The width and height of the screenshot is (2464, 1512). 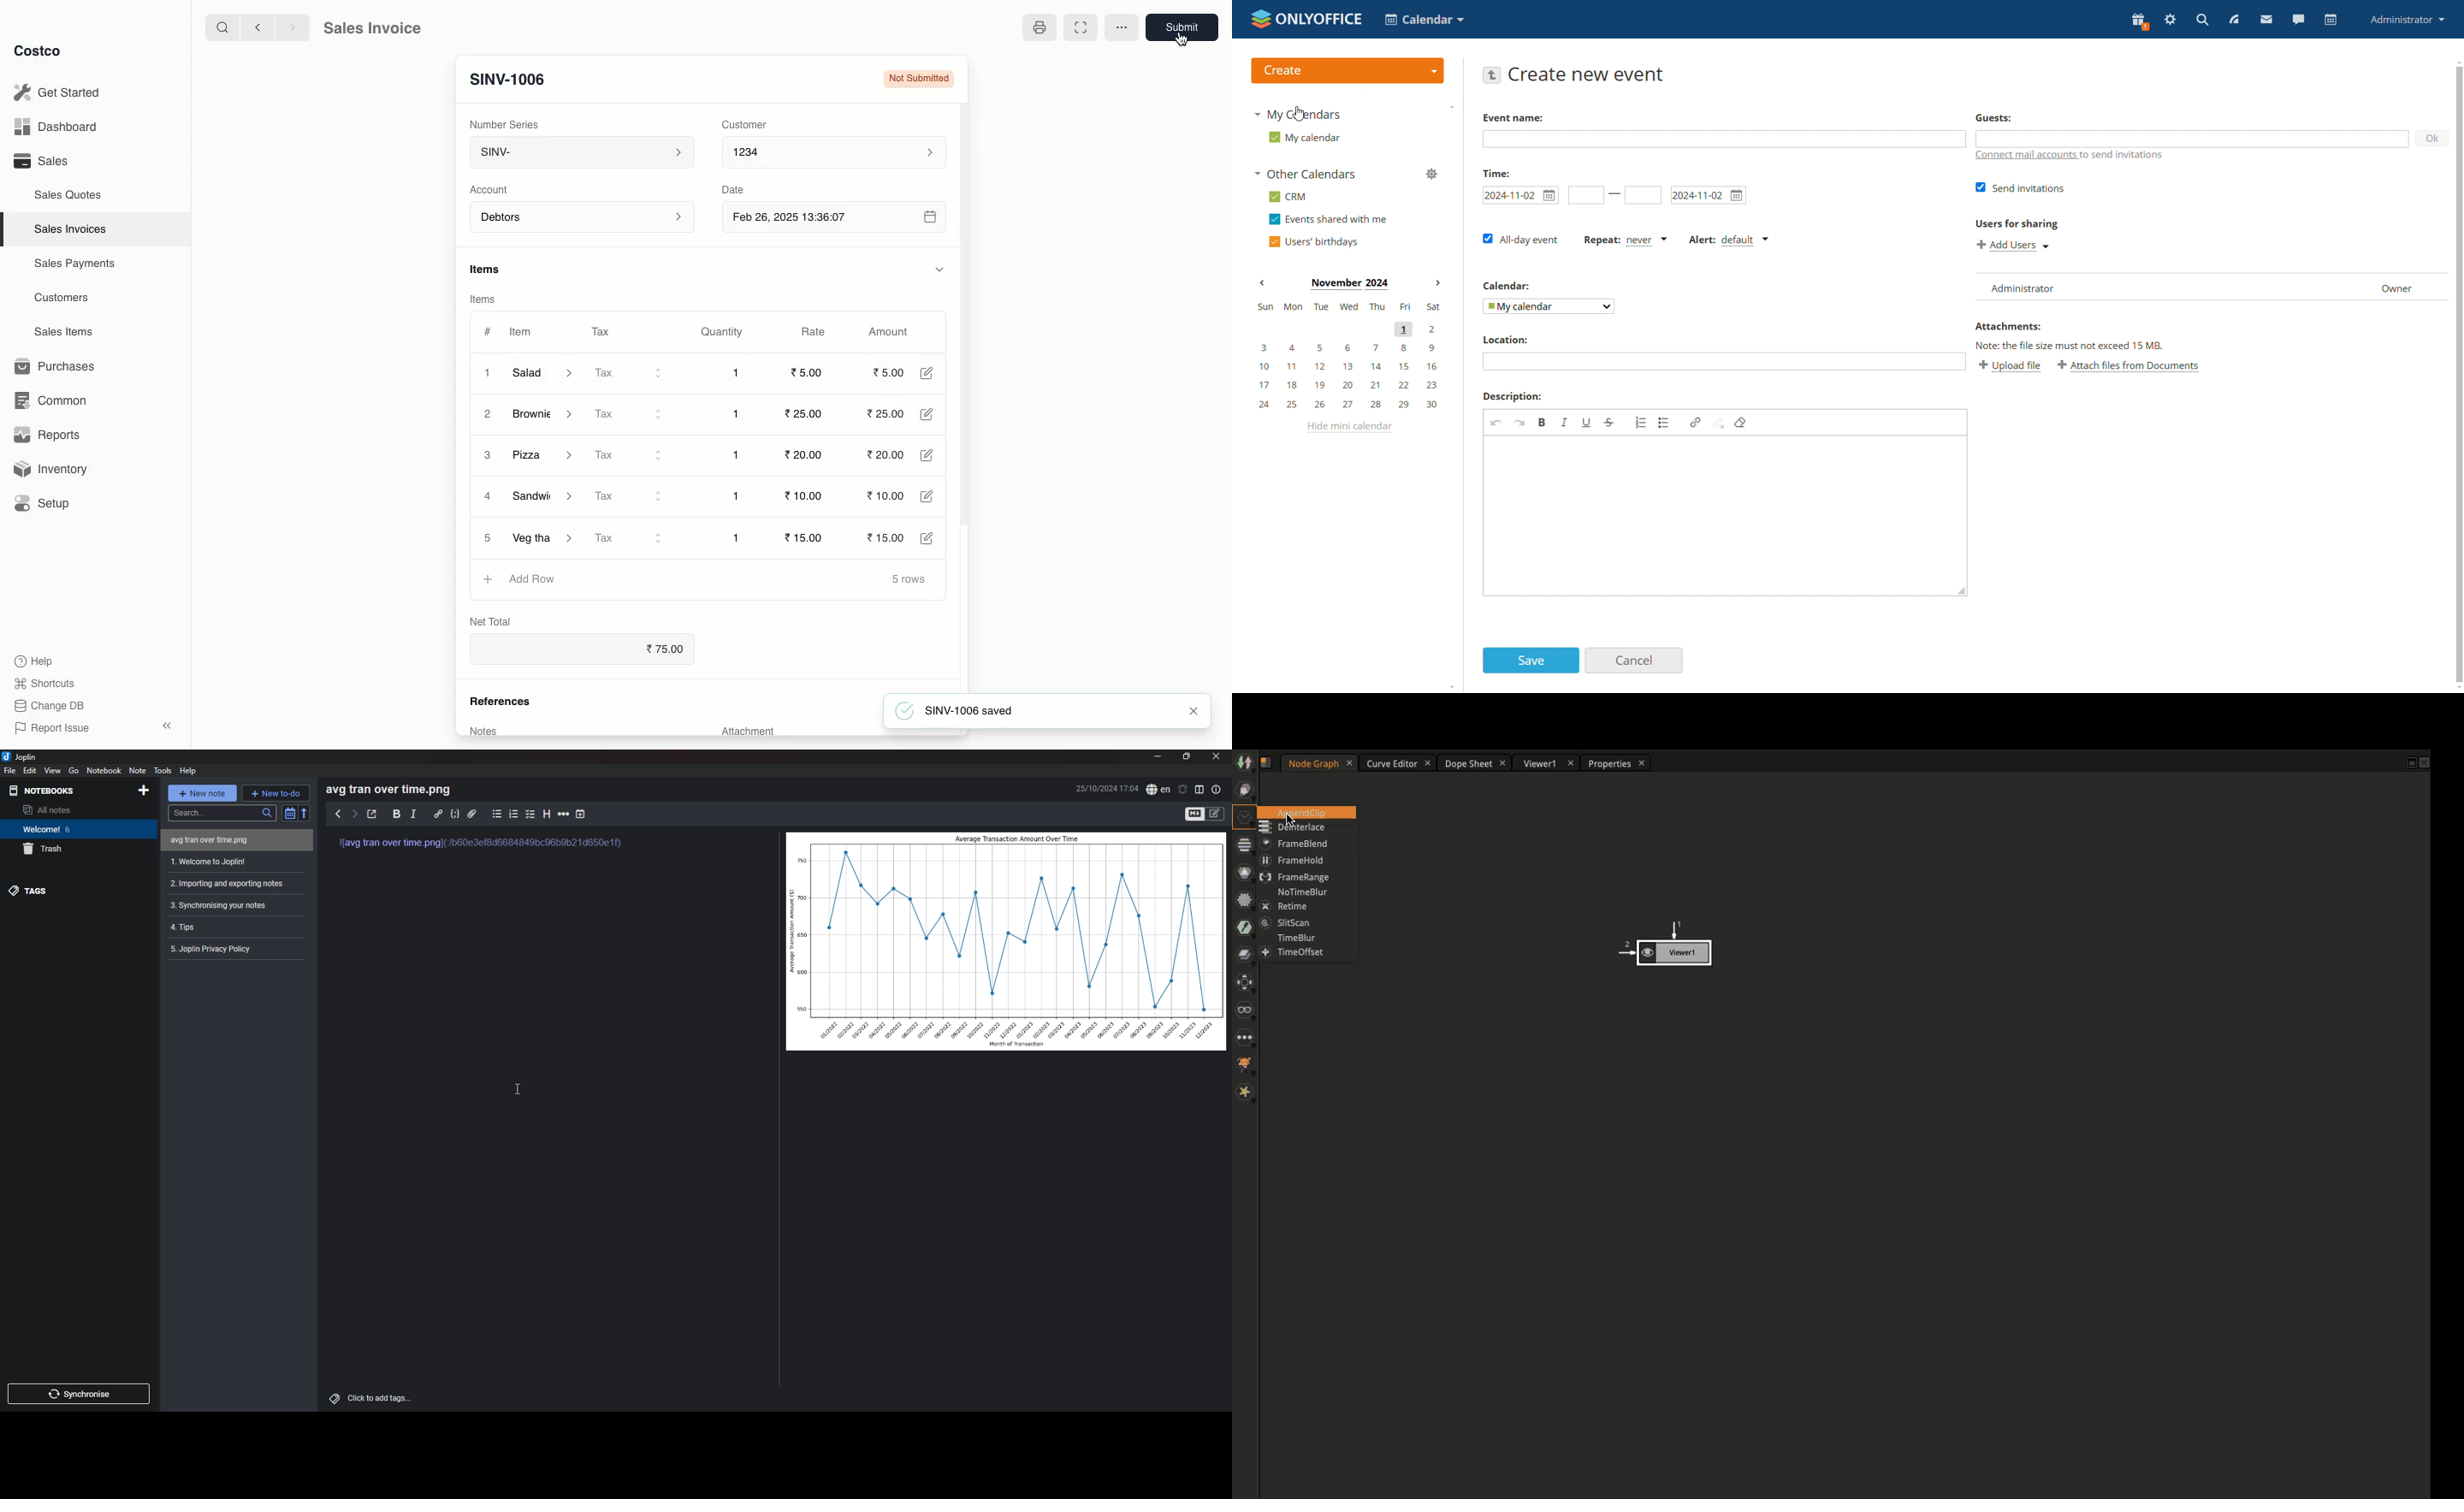 I want to click on list of invitees, so click(x=2210, y=286).